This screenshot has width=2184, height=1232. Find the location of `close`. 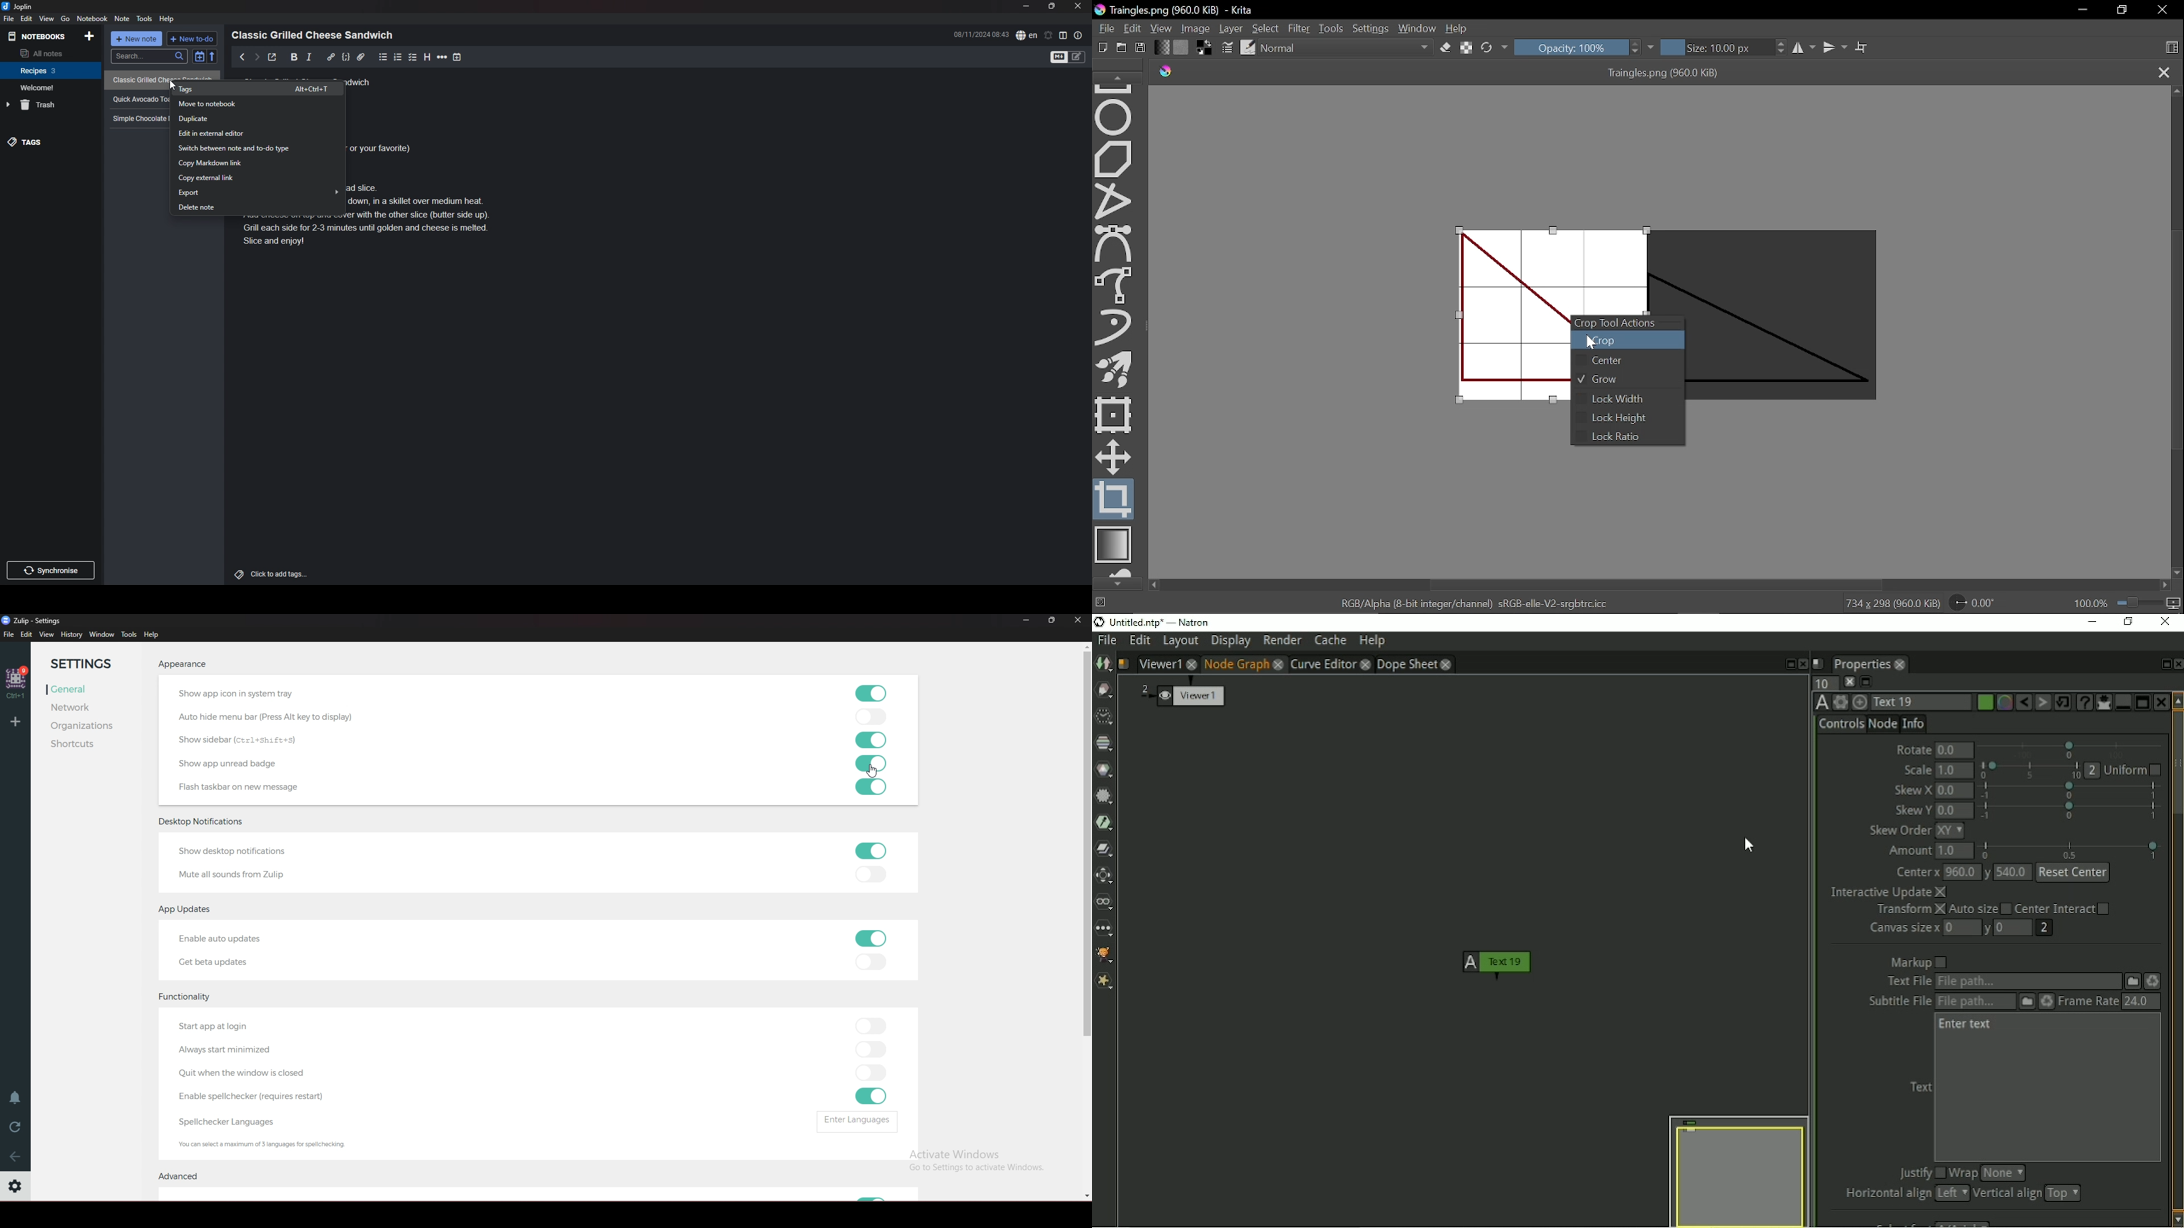

close is located at coordinates (1079, 6).